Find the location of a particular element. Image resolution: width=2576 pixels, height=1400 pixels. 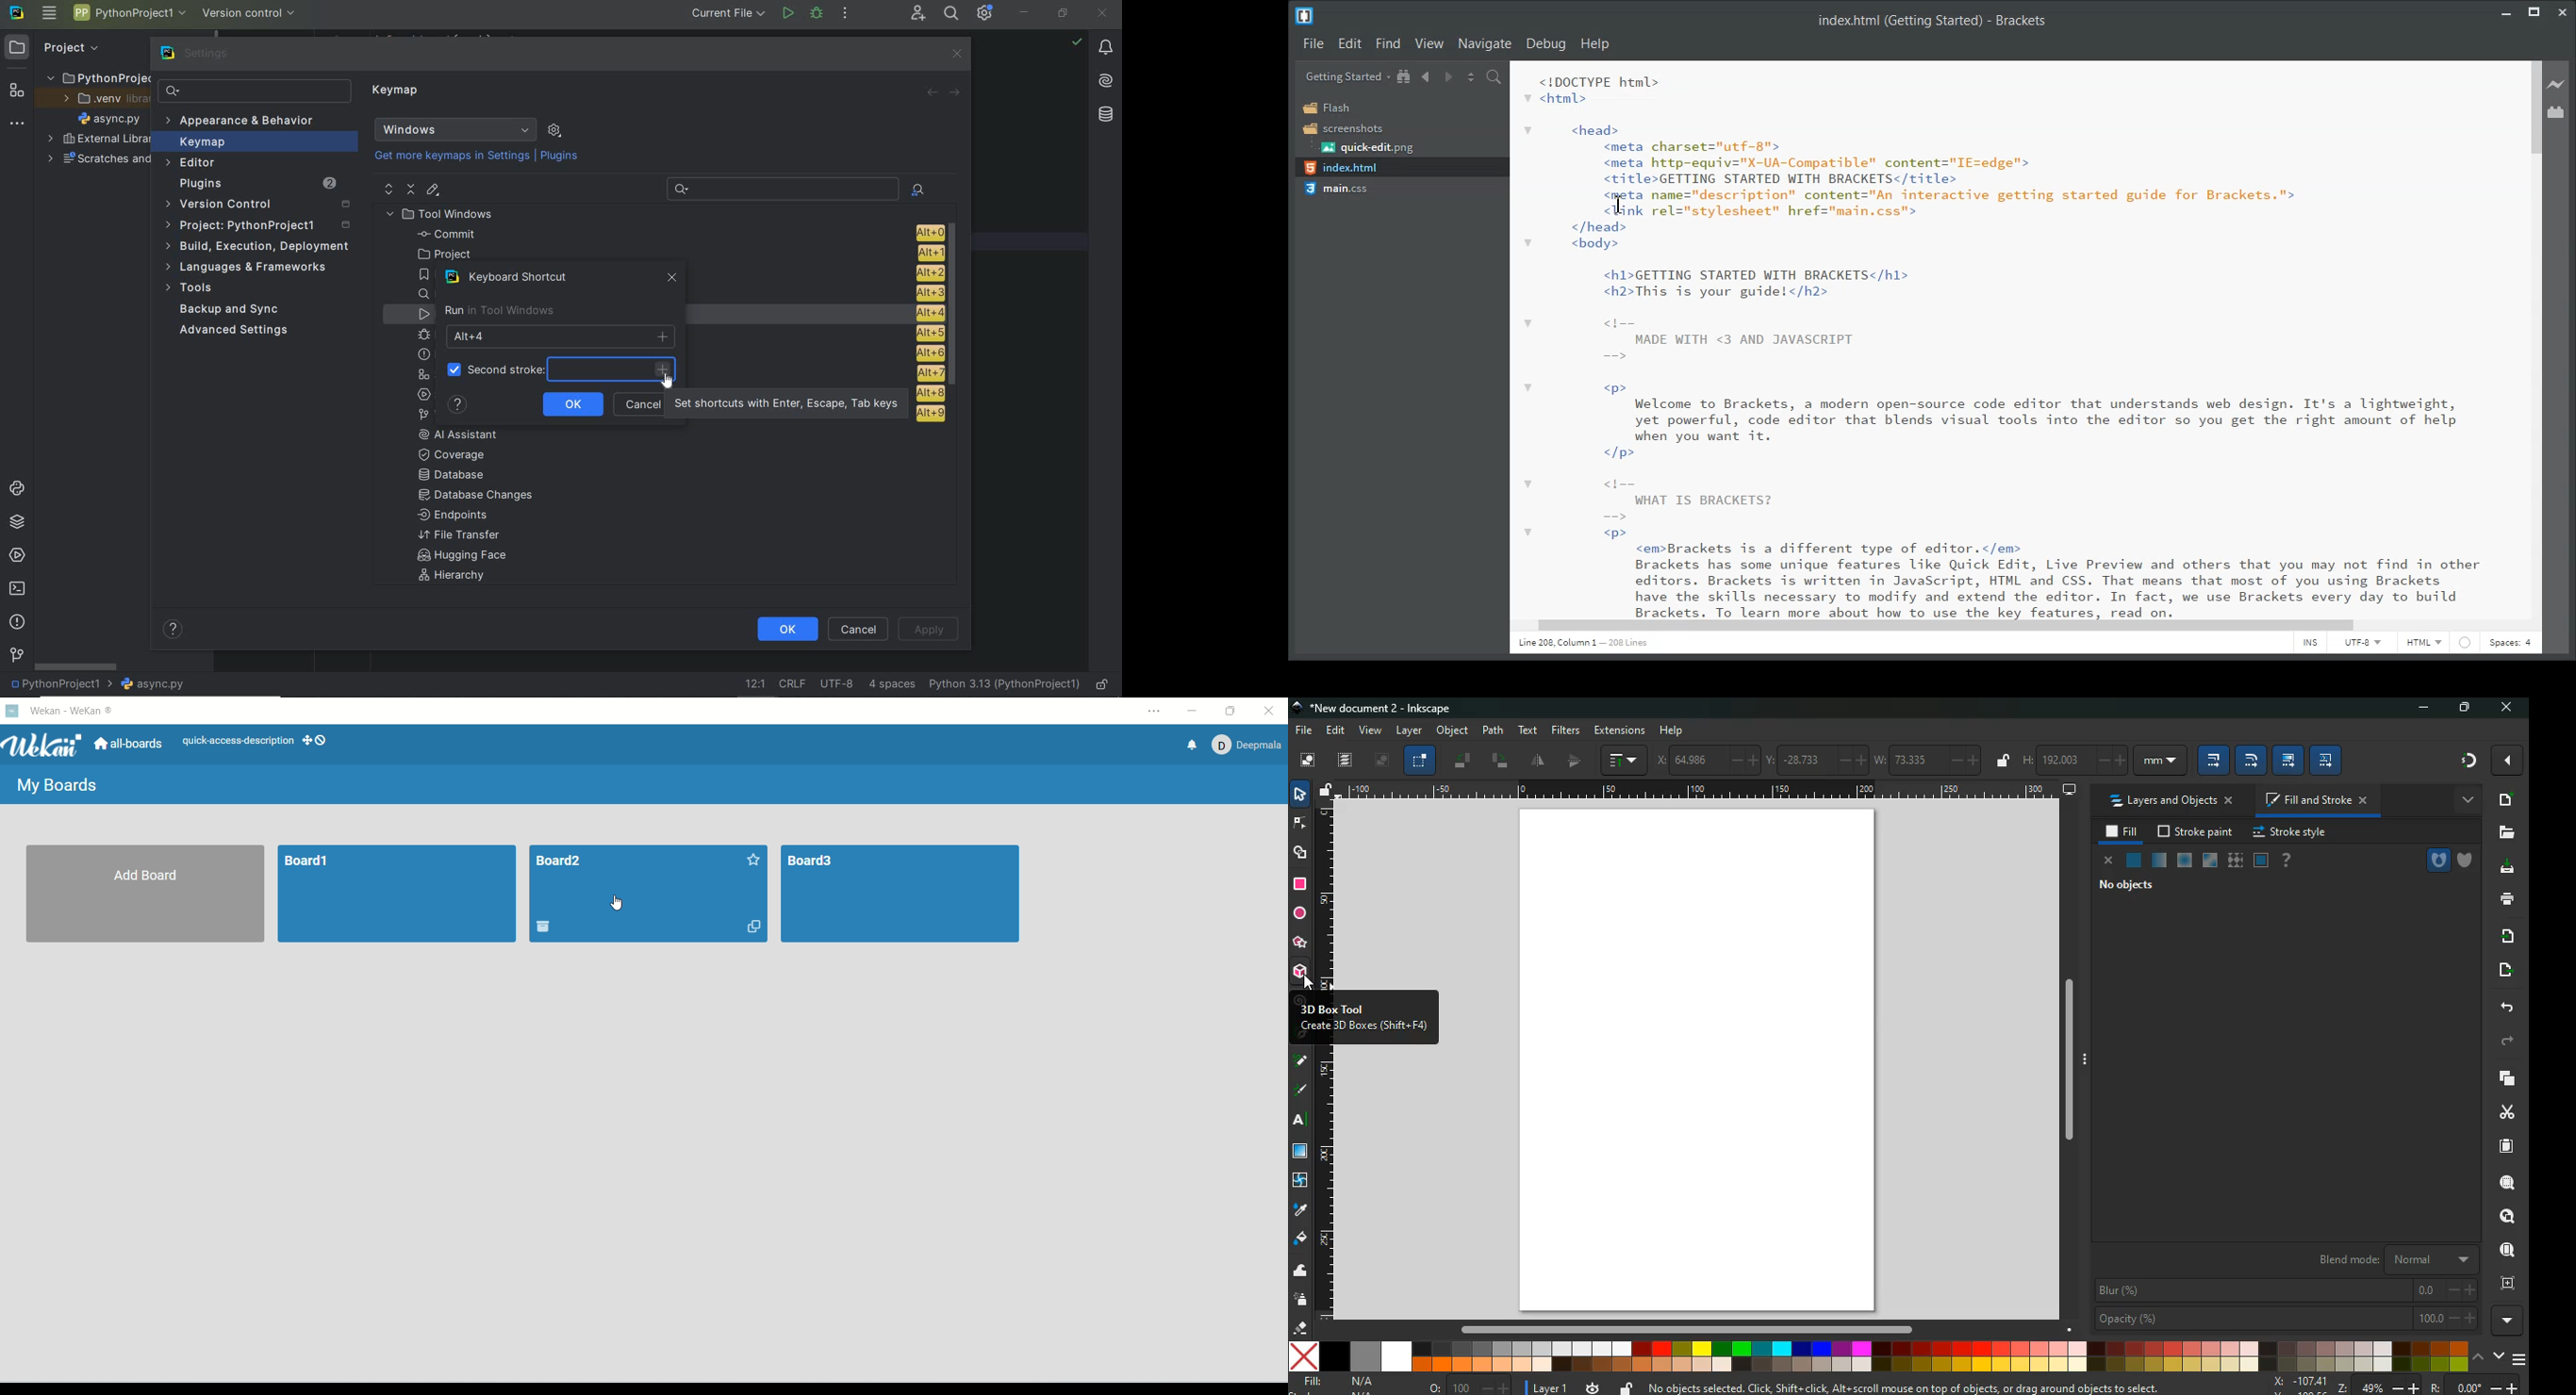

IDE and Project Settings is located at coordinates (986, 13).